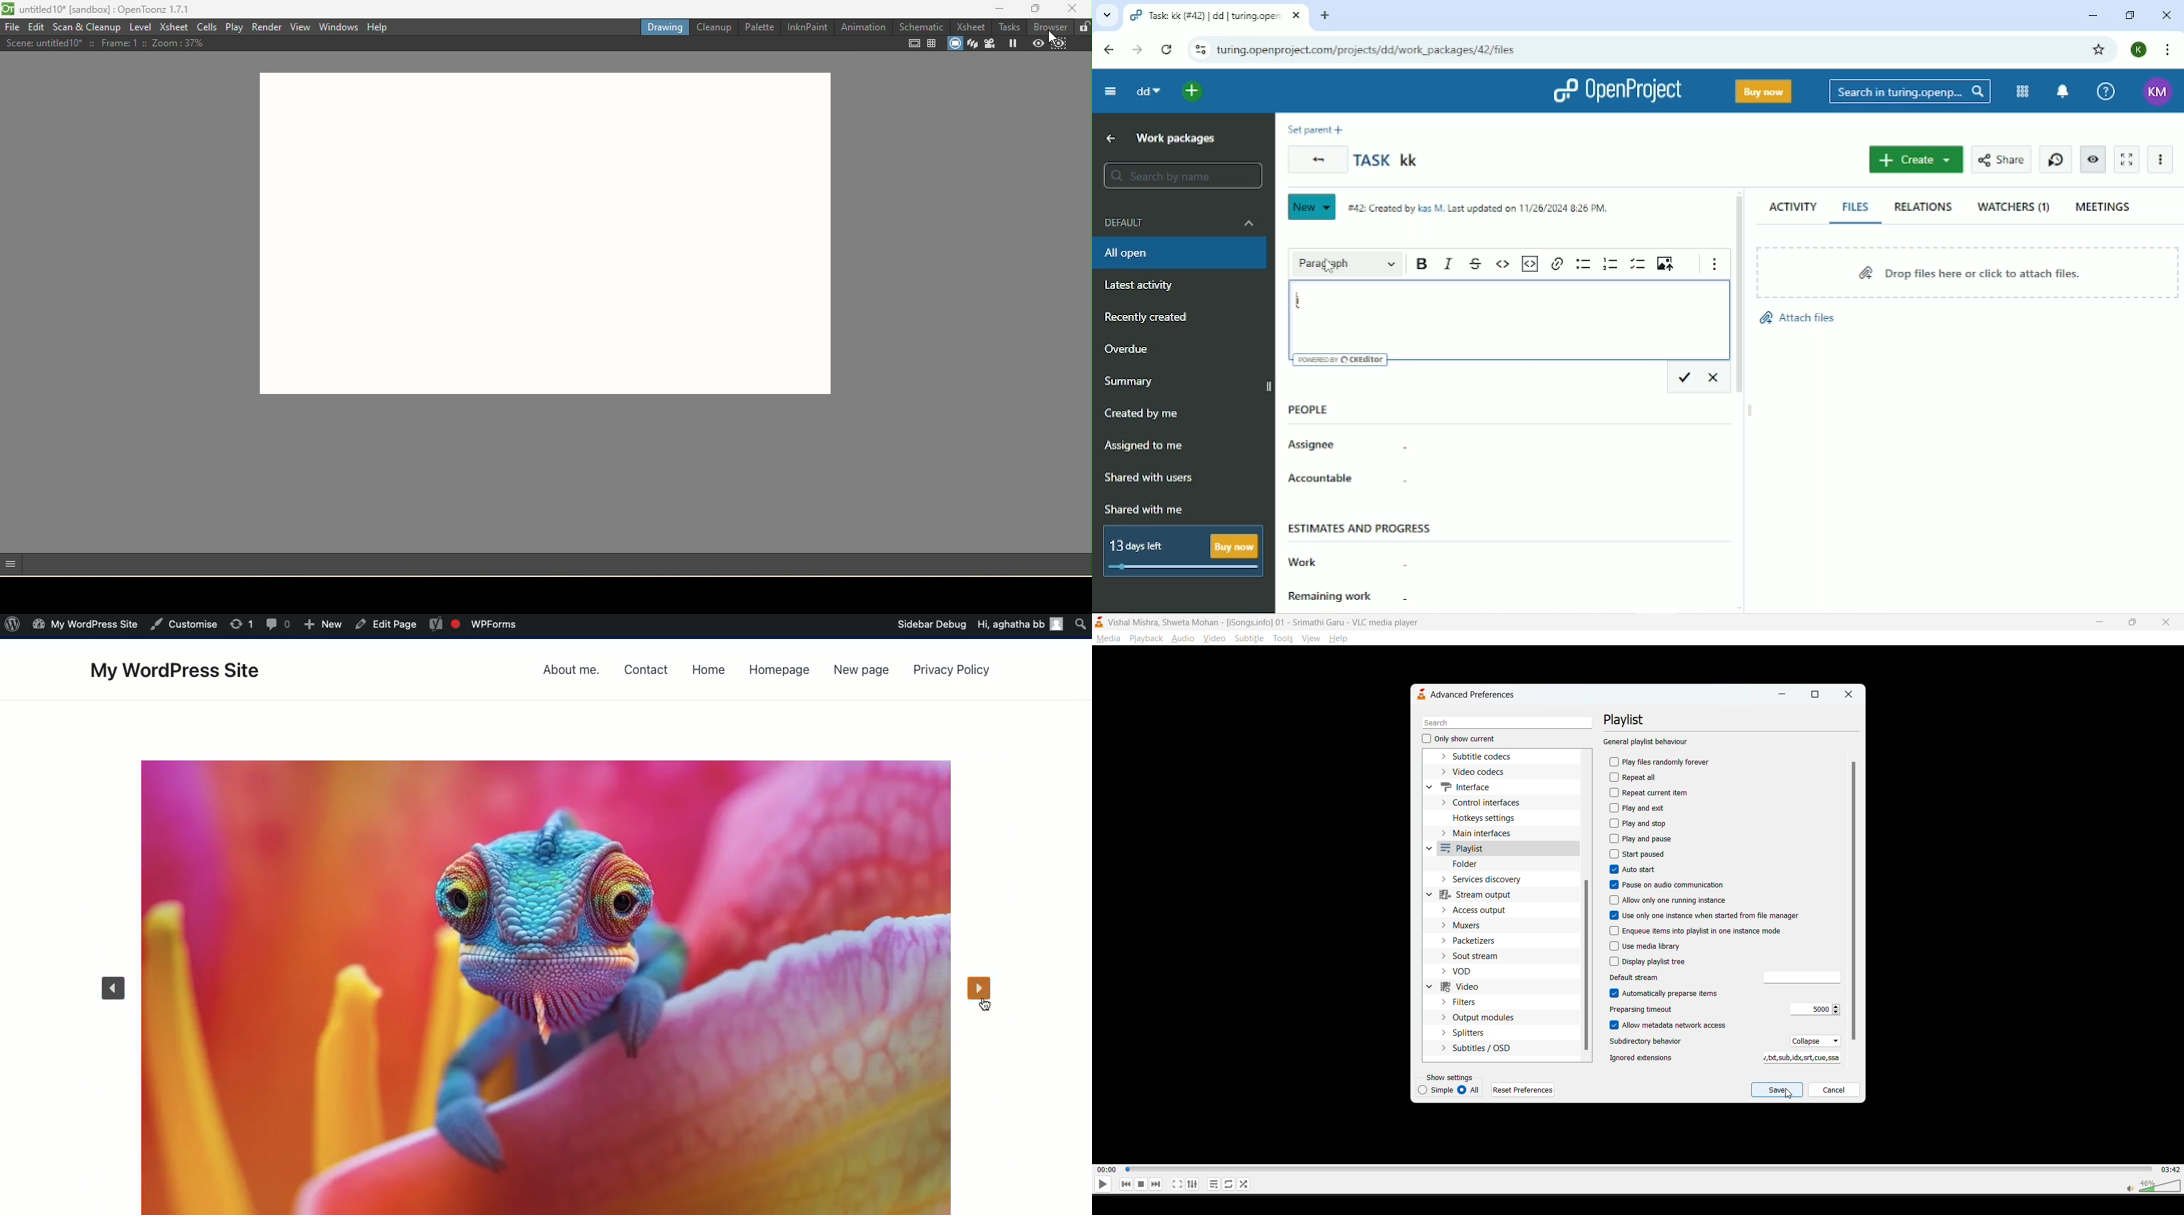 This screenshot has width=2184, height=1232. I want to click on Remaining work, so click(1352, 599).